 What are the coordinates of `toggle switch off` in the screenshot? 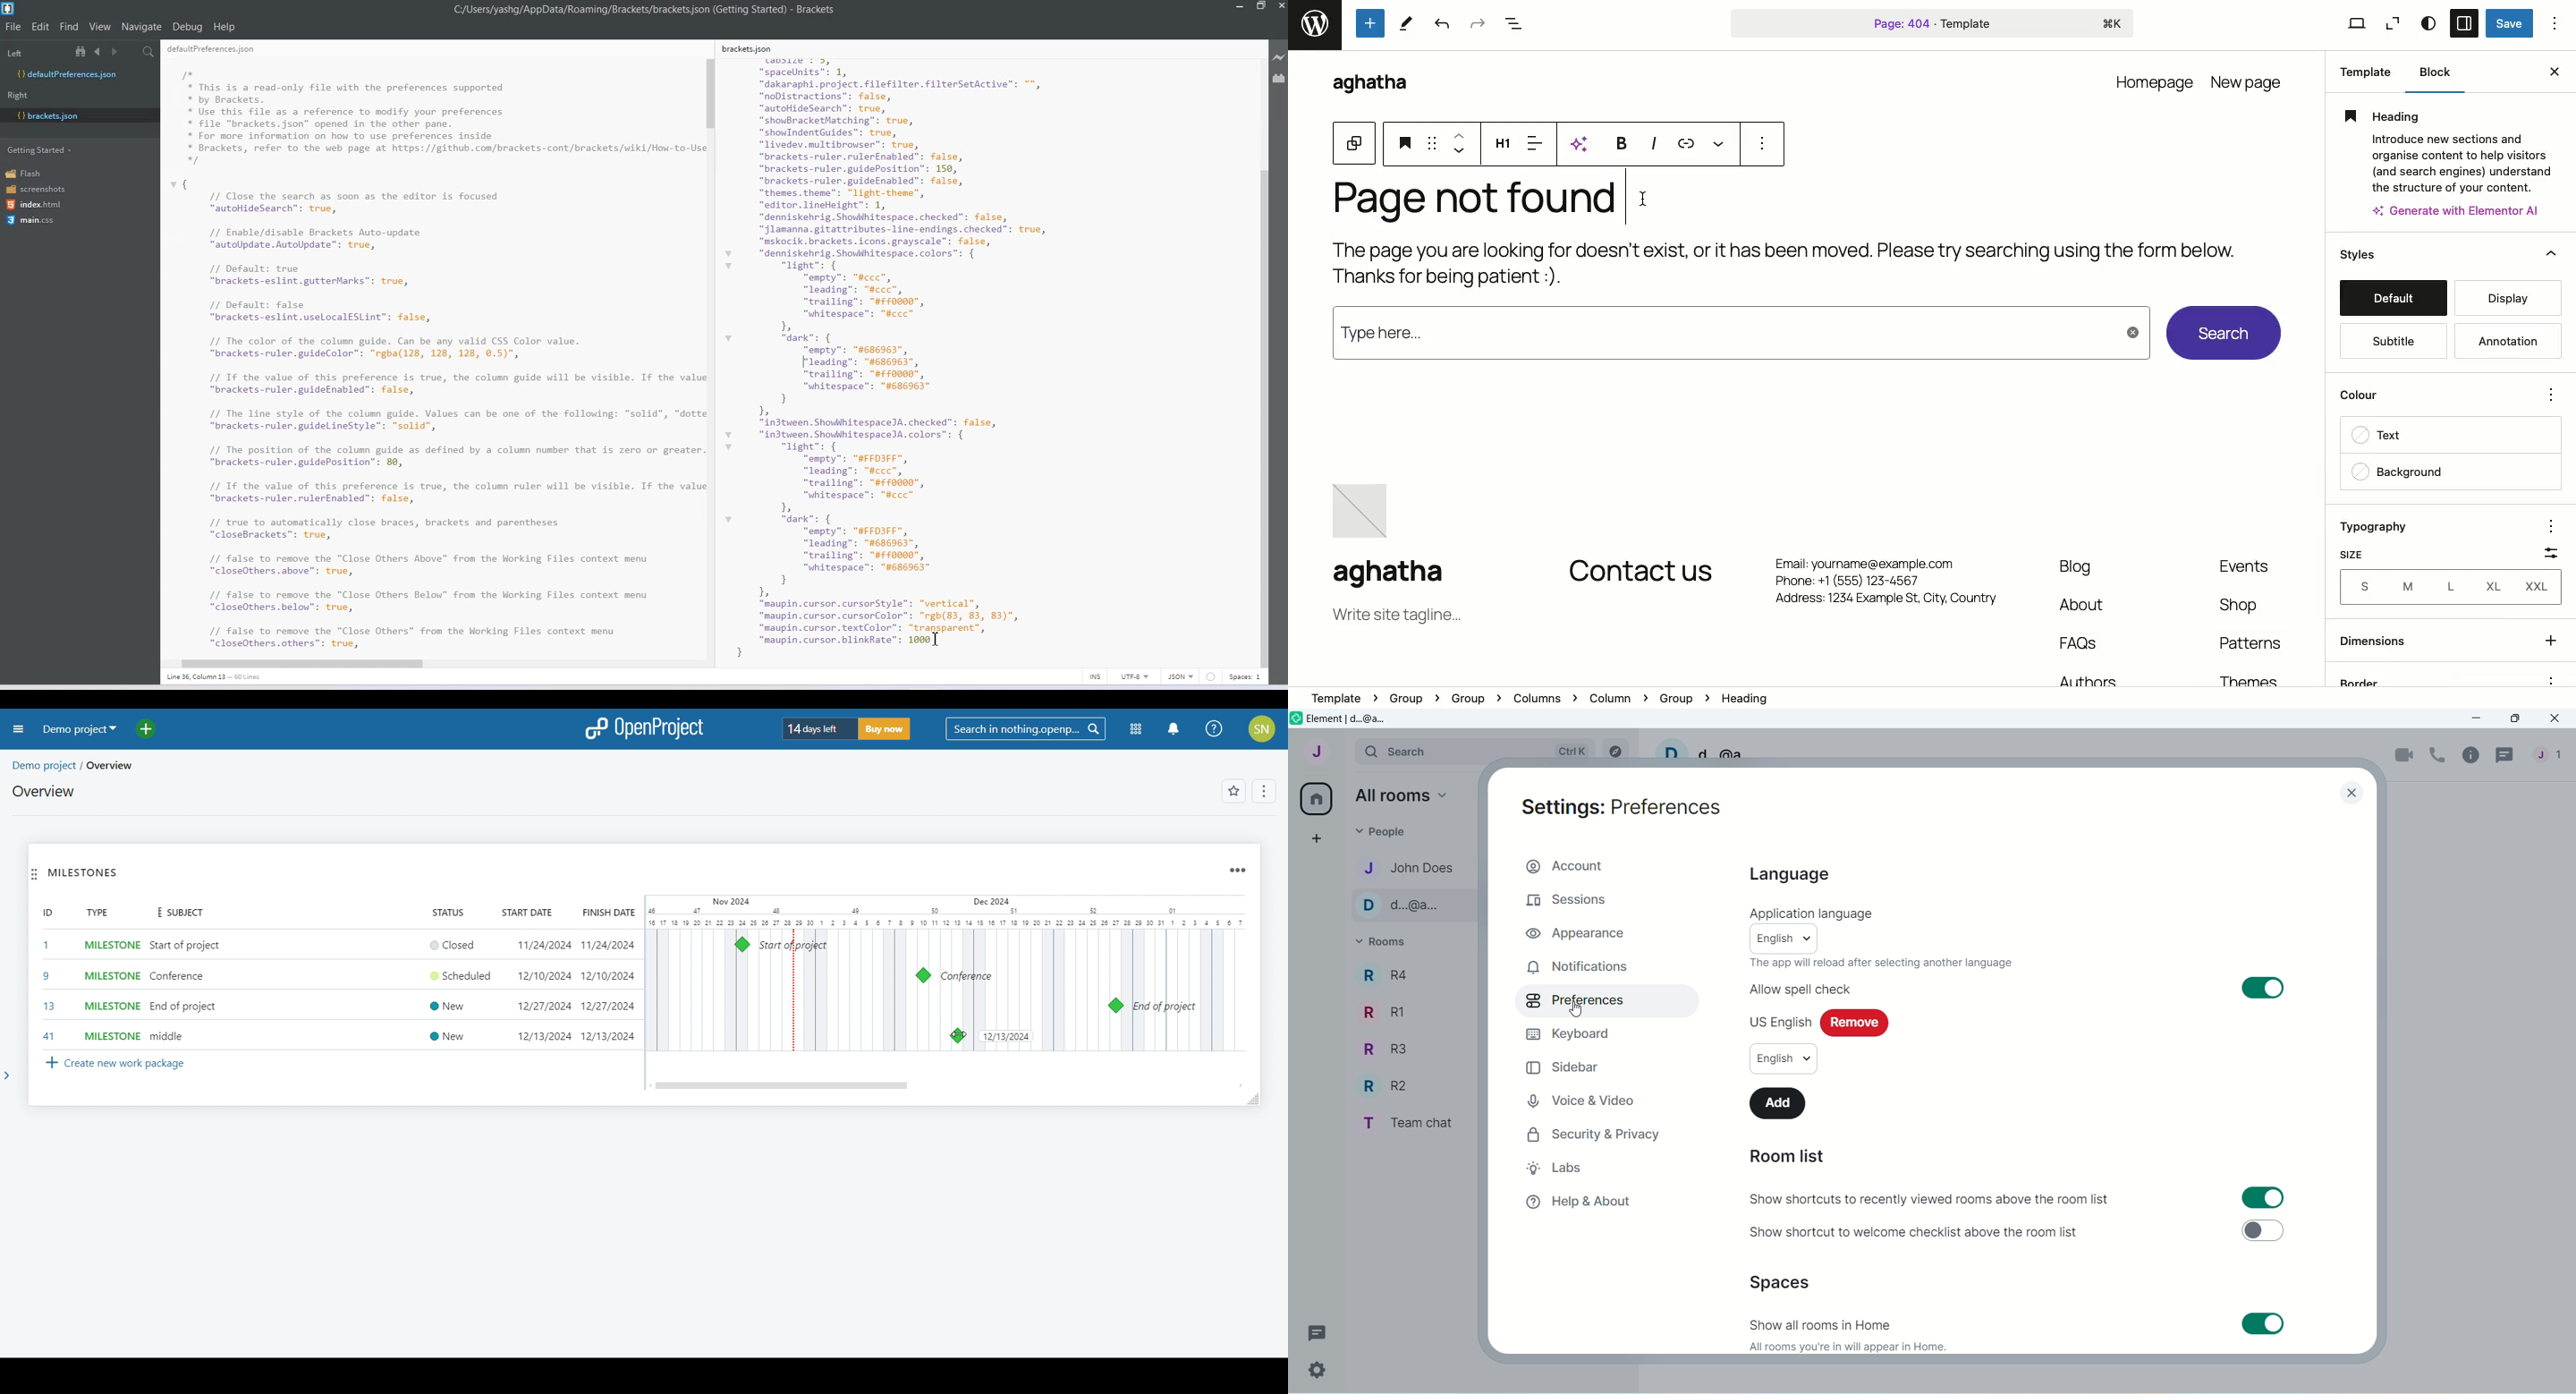 It's located at (2264, 1231).